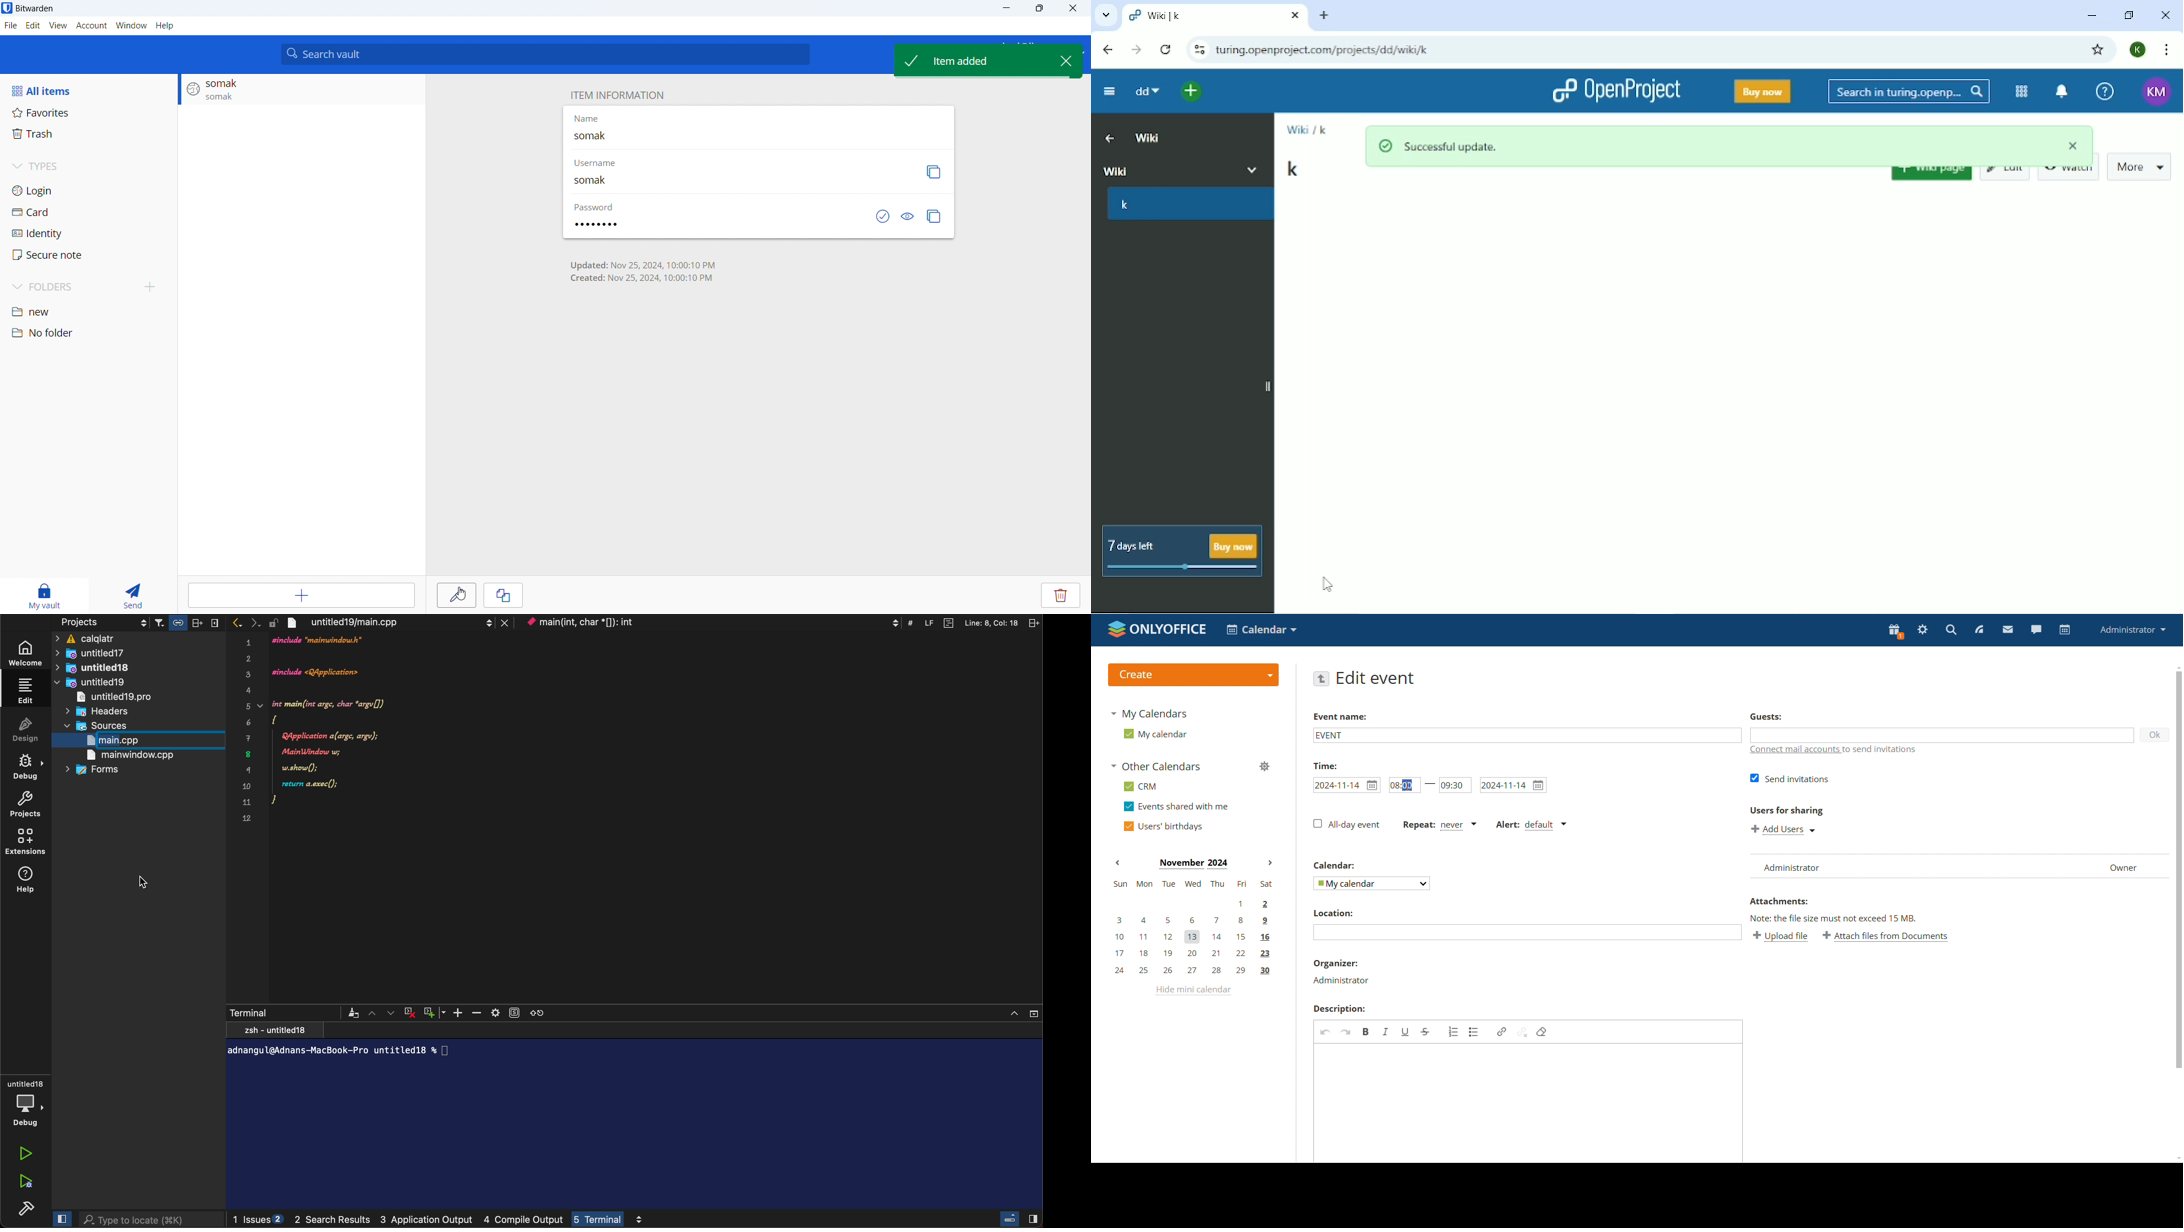 This screenshot has width=2184, height=1232. What do you see at coordinates (661, 271) in the screenshot?
I see `UPDATION AND CREATION DATE` at bounding box center [661, 271].